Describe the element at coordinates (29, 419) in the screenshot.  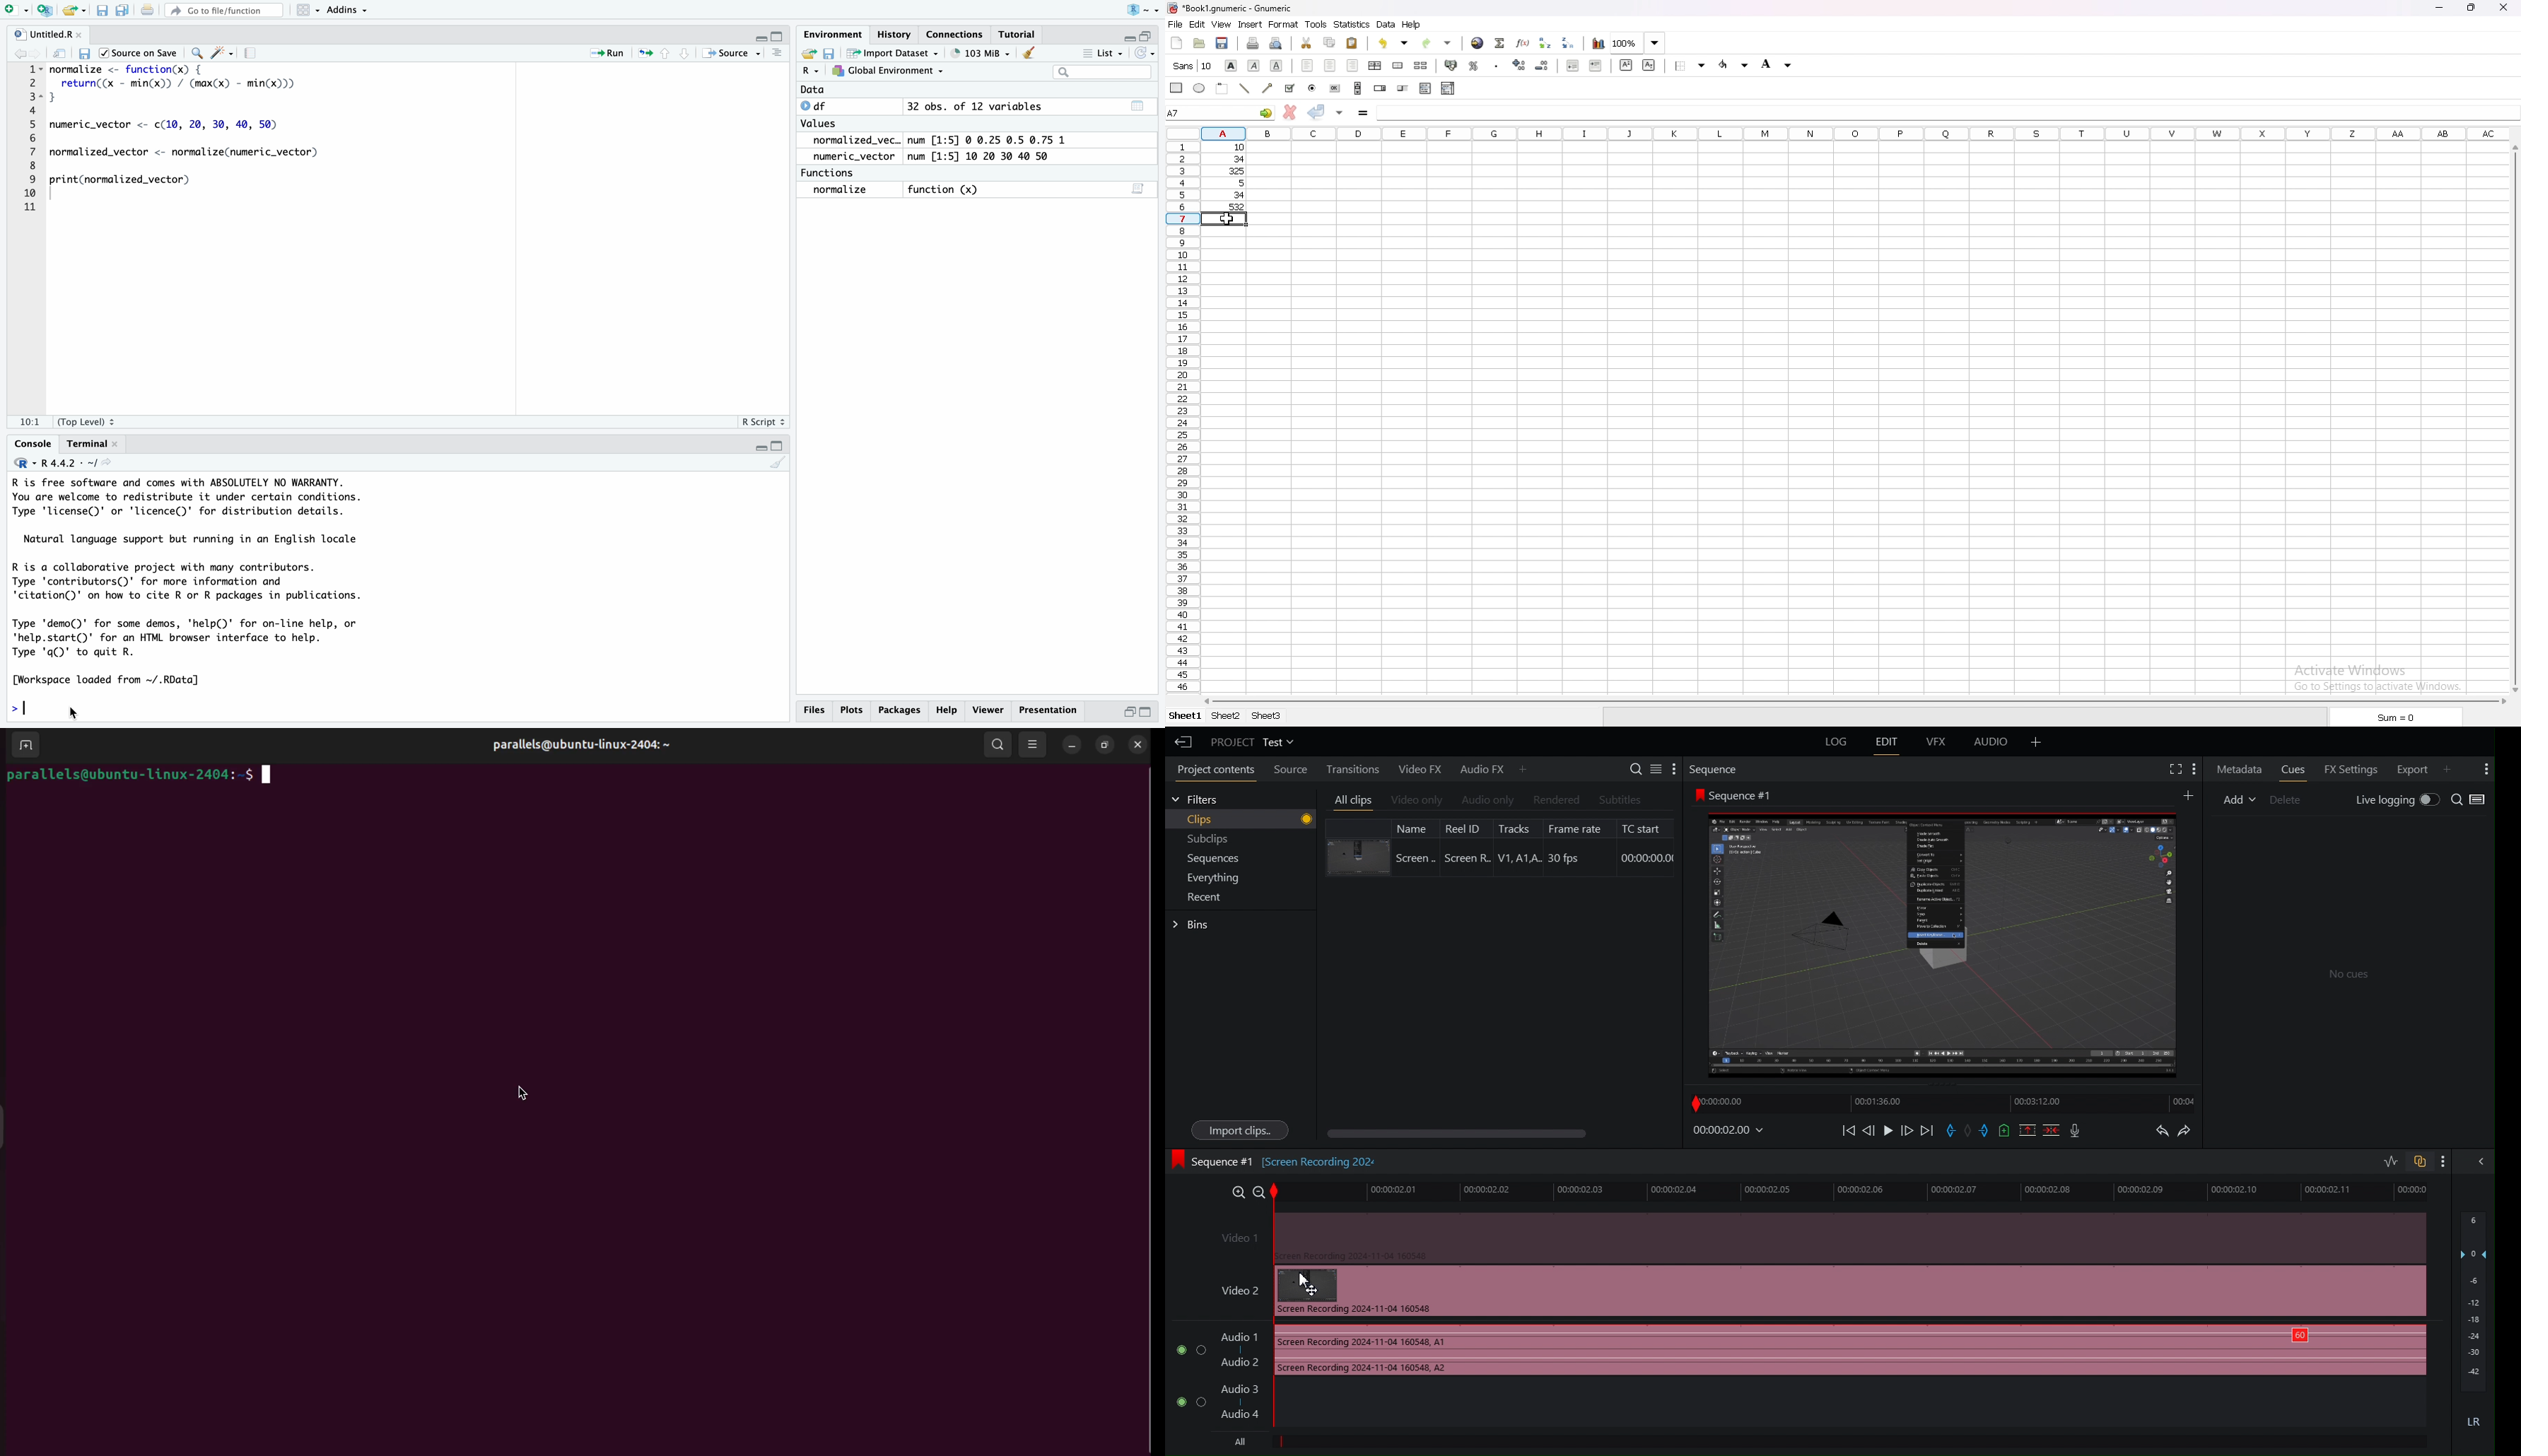
I see `10:1` at that location.